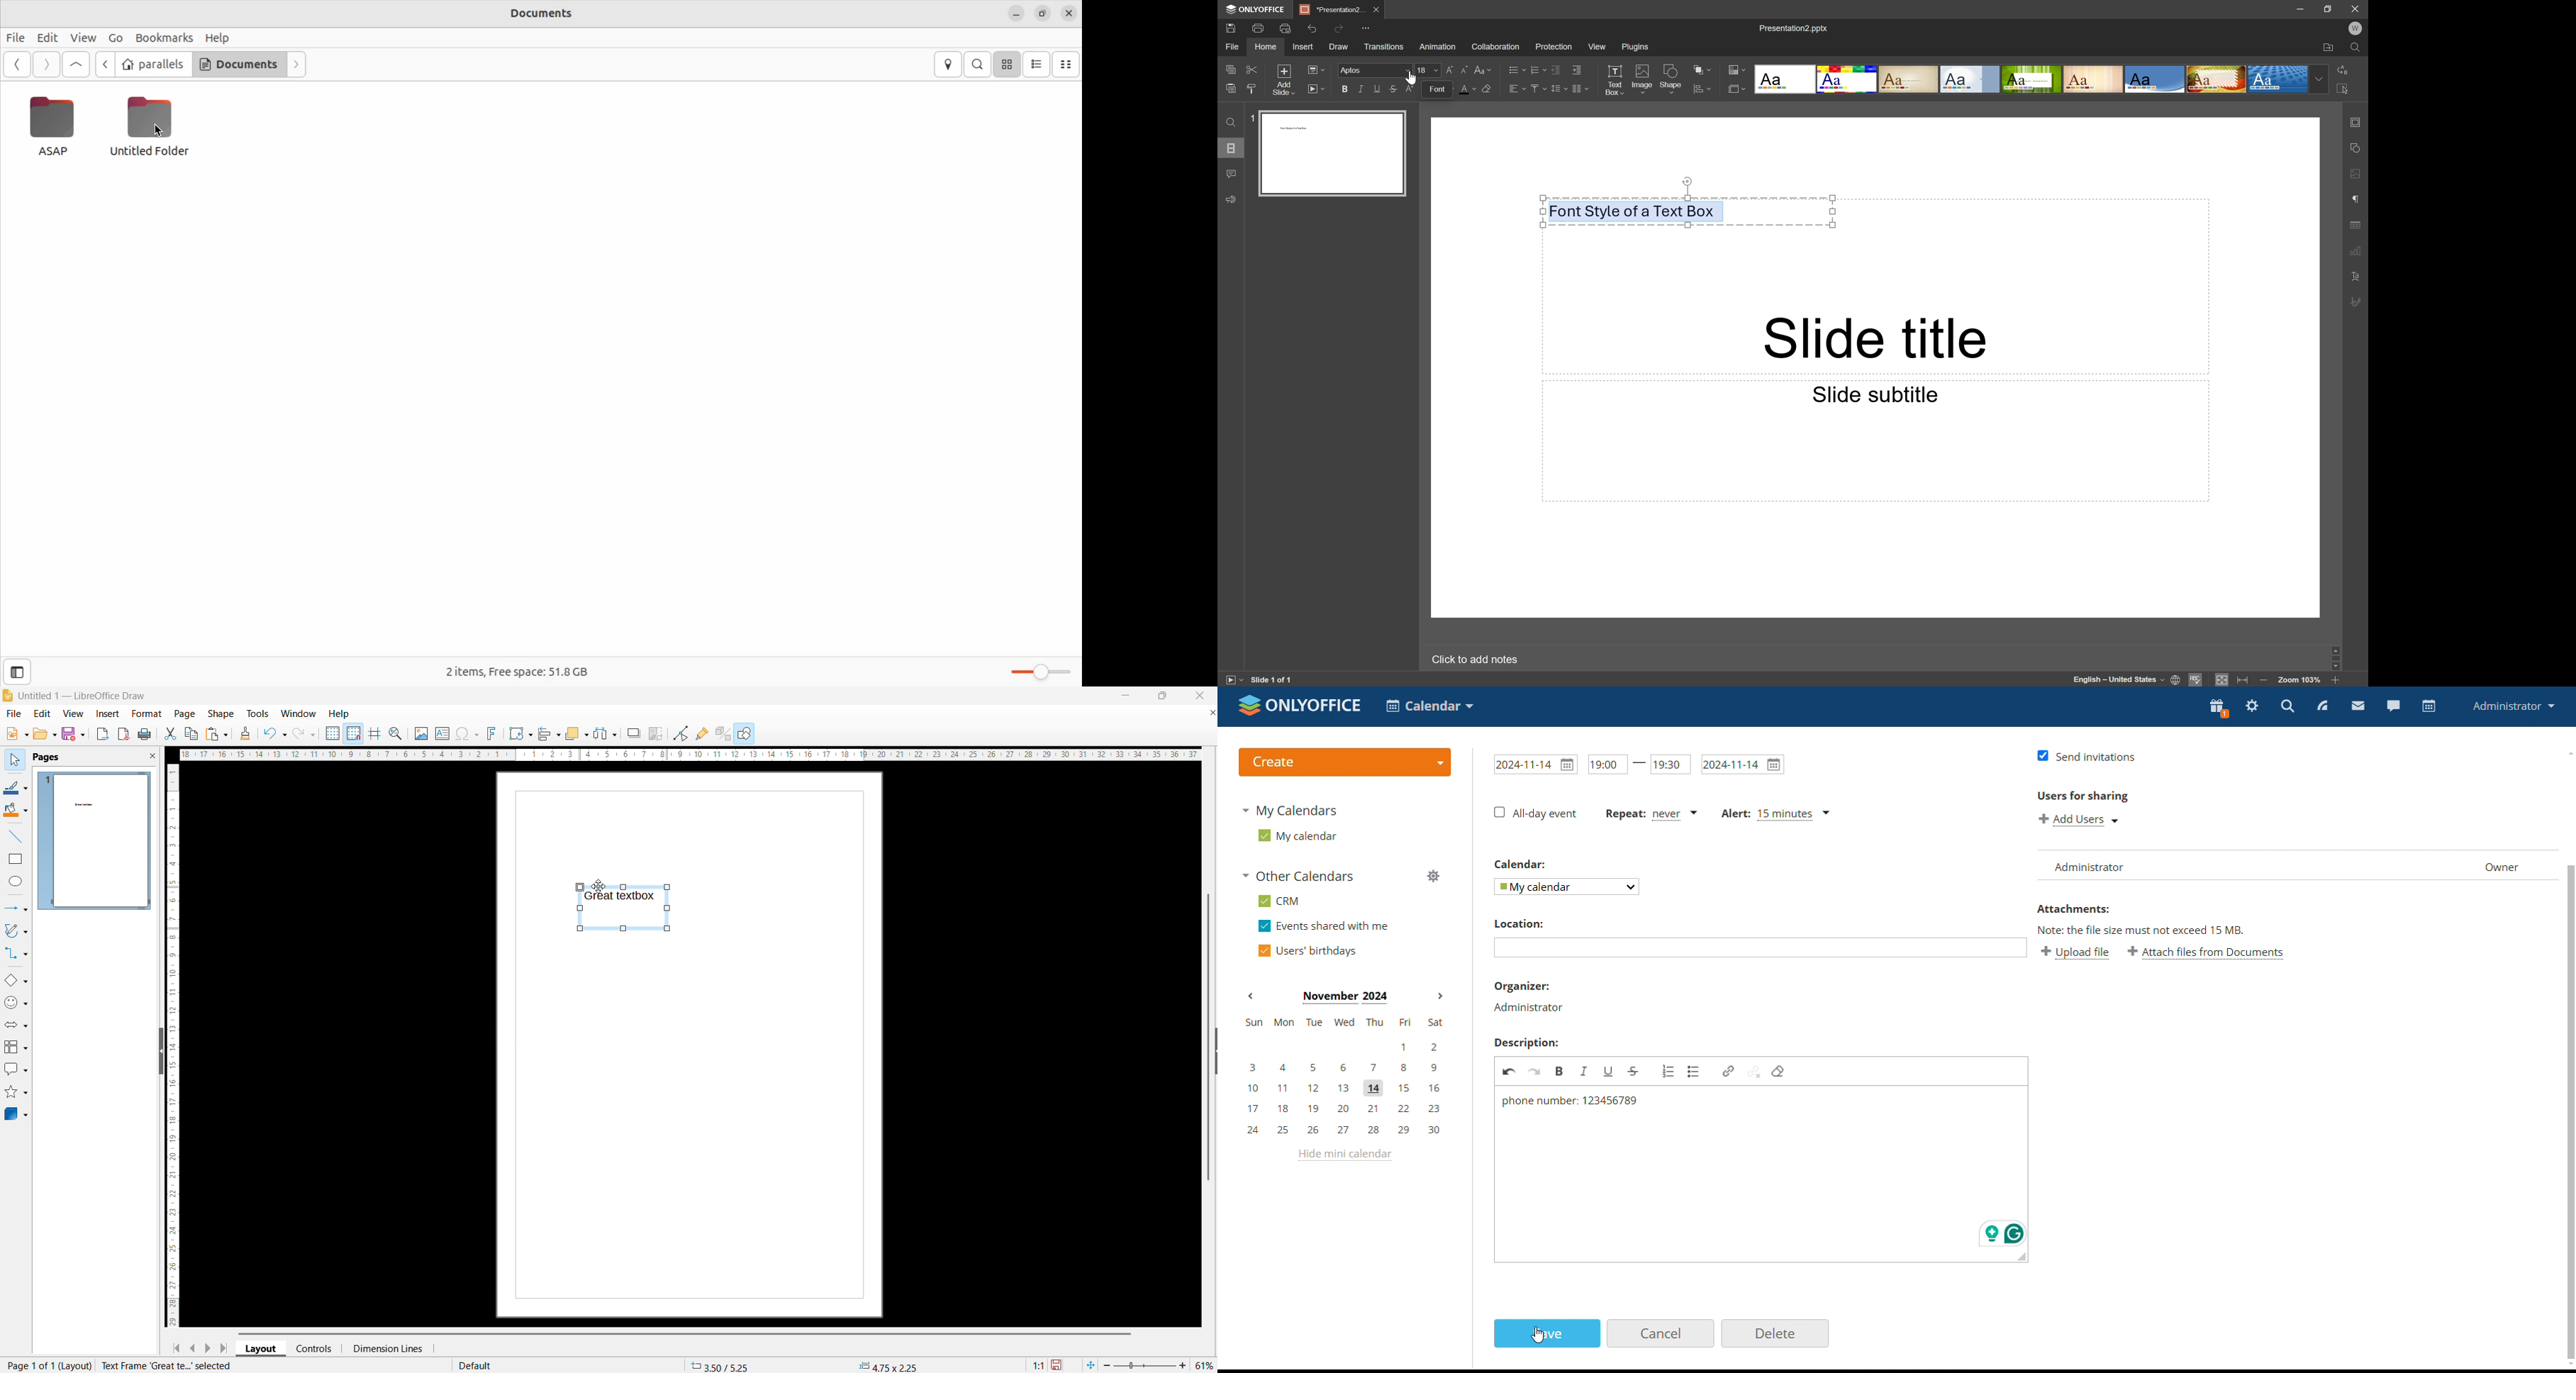  Describe the element at coordinates (1206, 1366) in the screenshot. I see `Zoom level` at that location.